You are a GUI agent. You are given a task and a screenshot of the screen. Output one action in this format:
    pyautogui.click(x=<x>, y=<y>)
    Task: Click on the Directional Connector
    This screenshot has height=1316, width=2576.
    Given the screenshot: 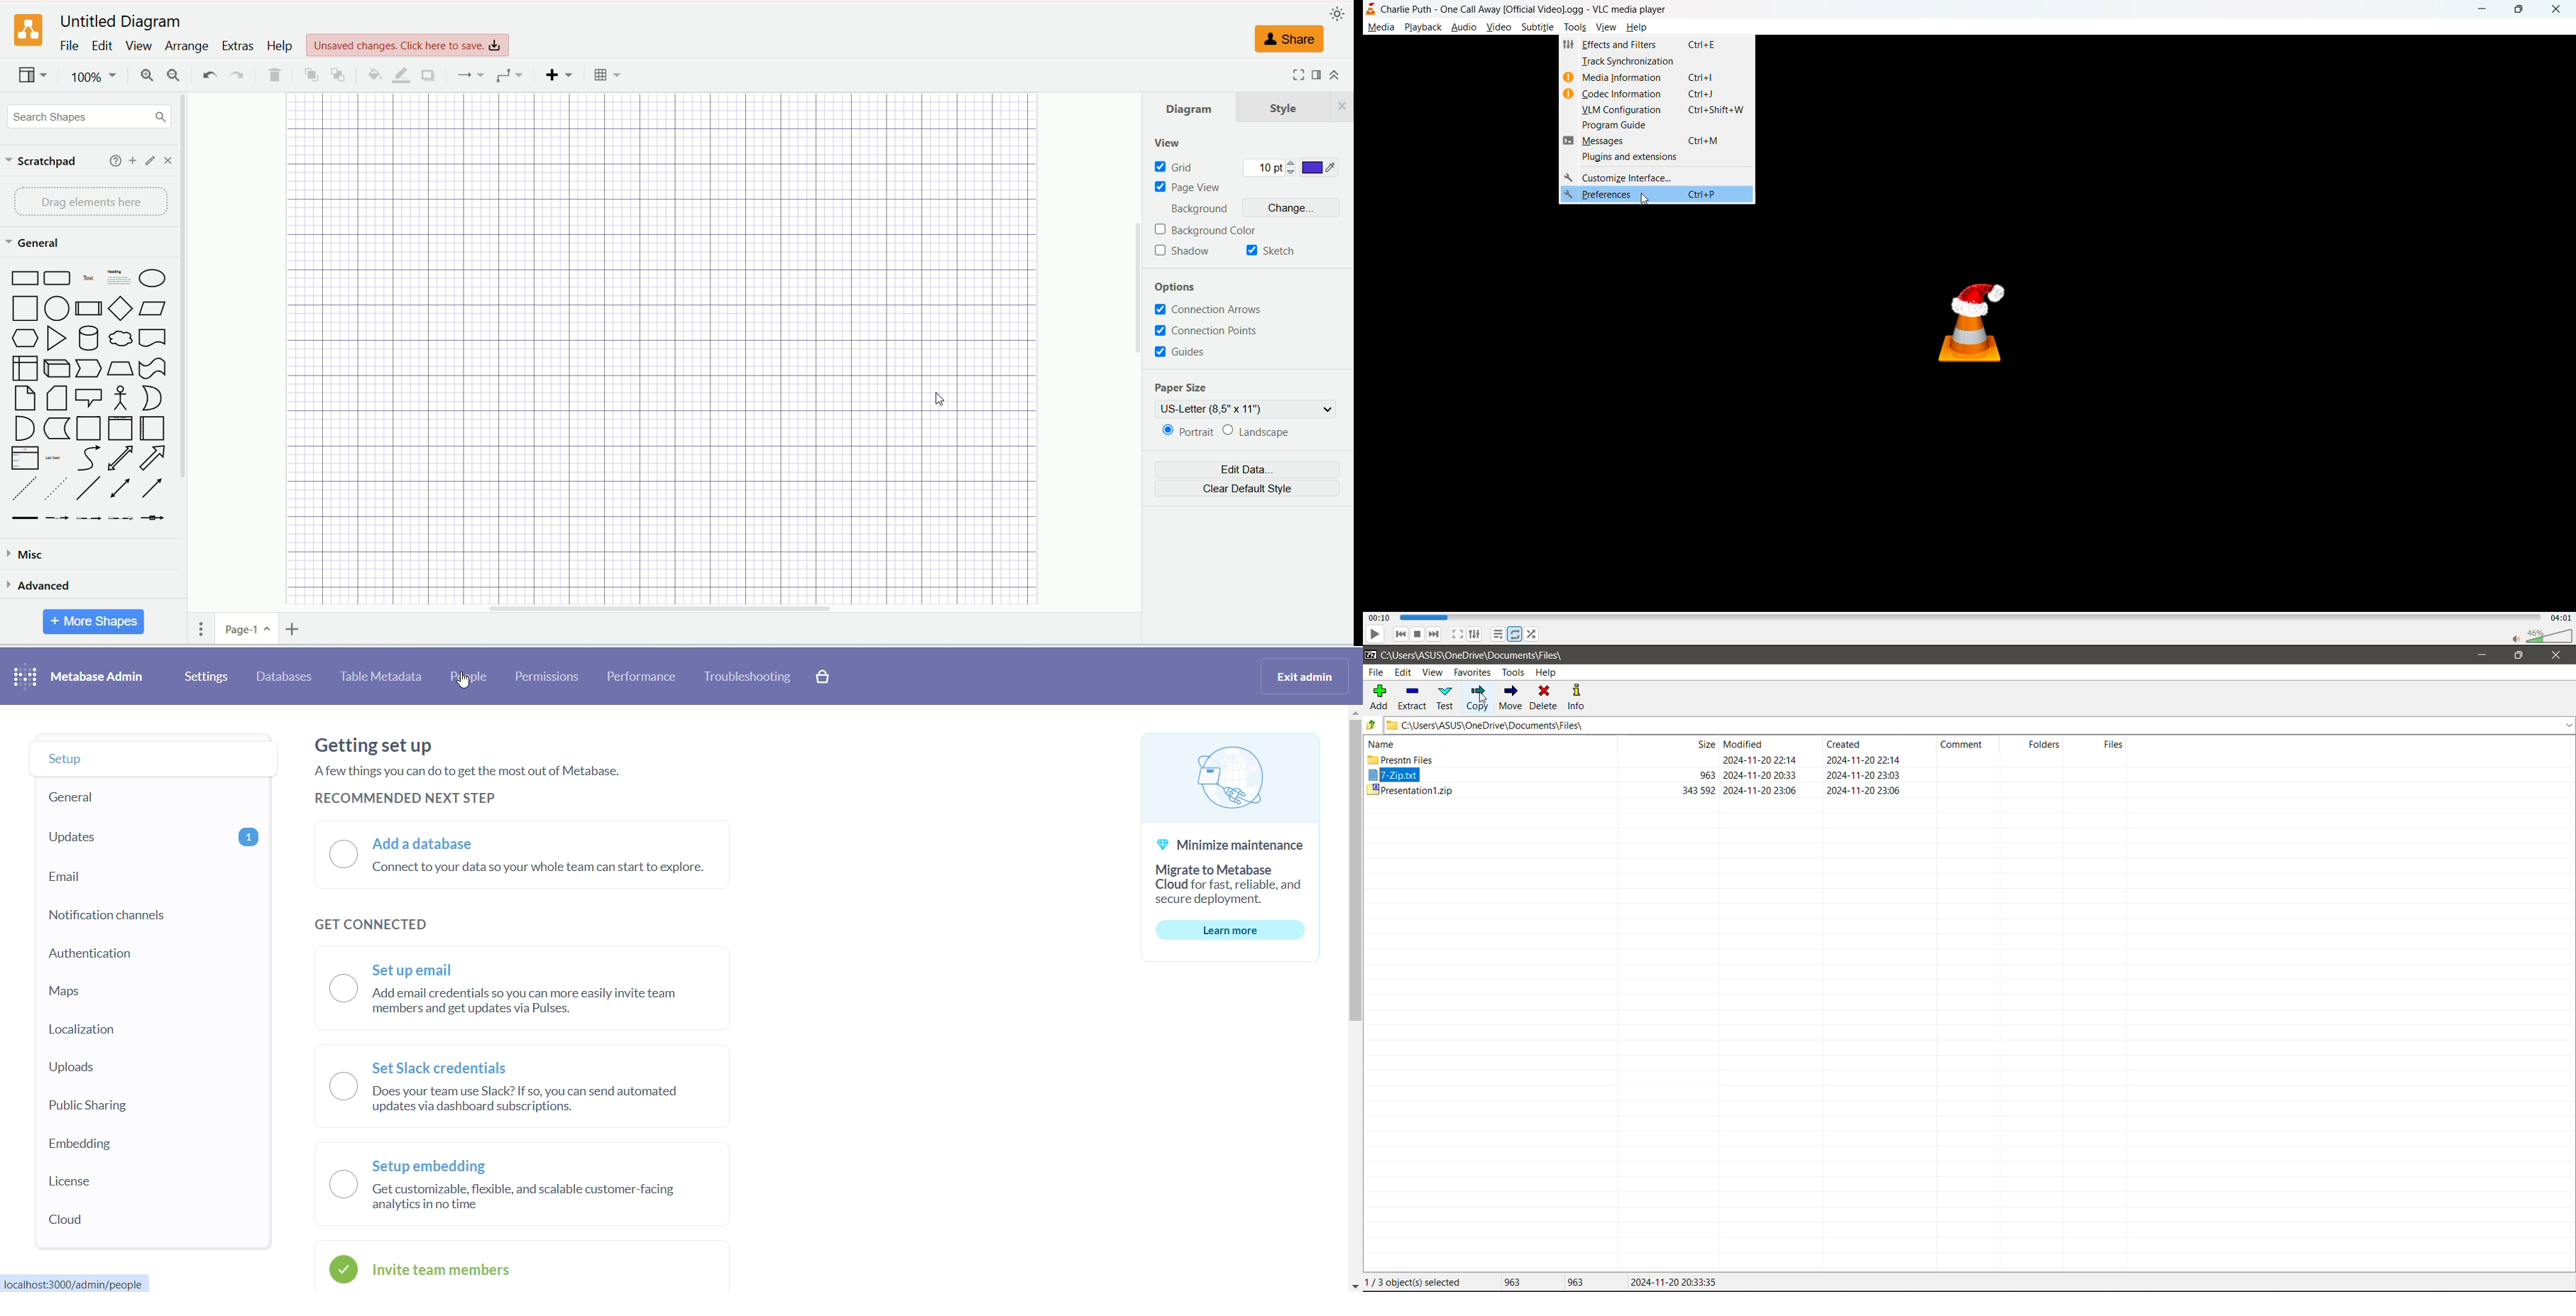 What is the action you would take?
    pyautogui.click(x=155, y=491)
    